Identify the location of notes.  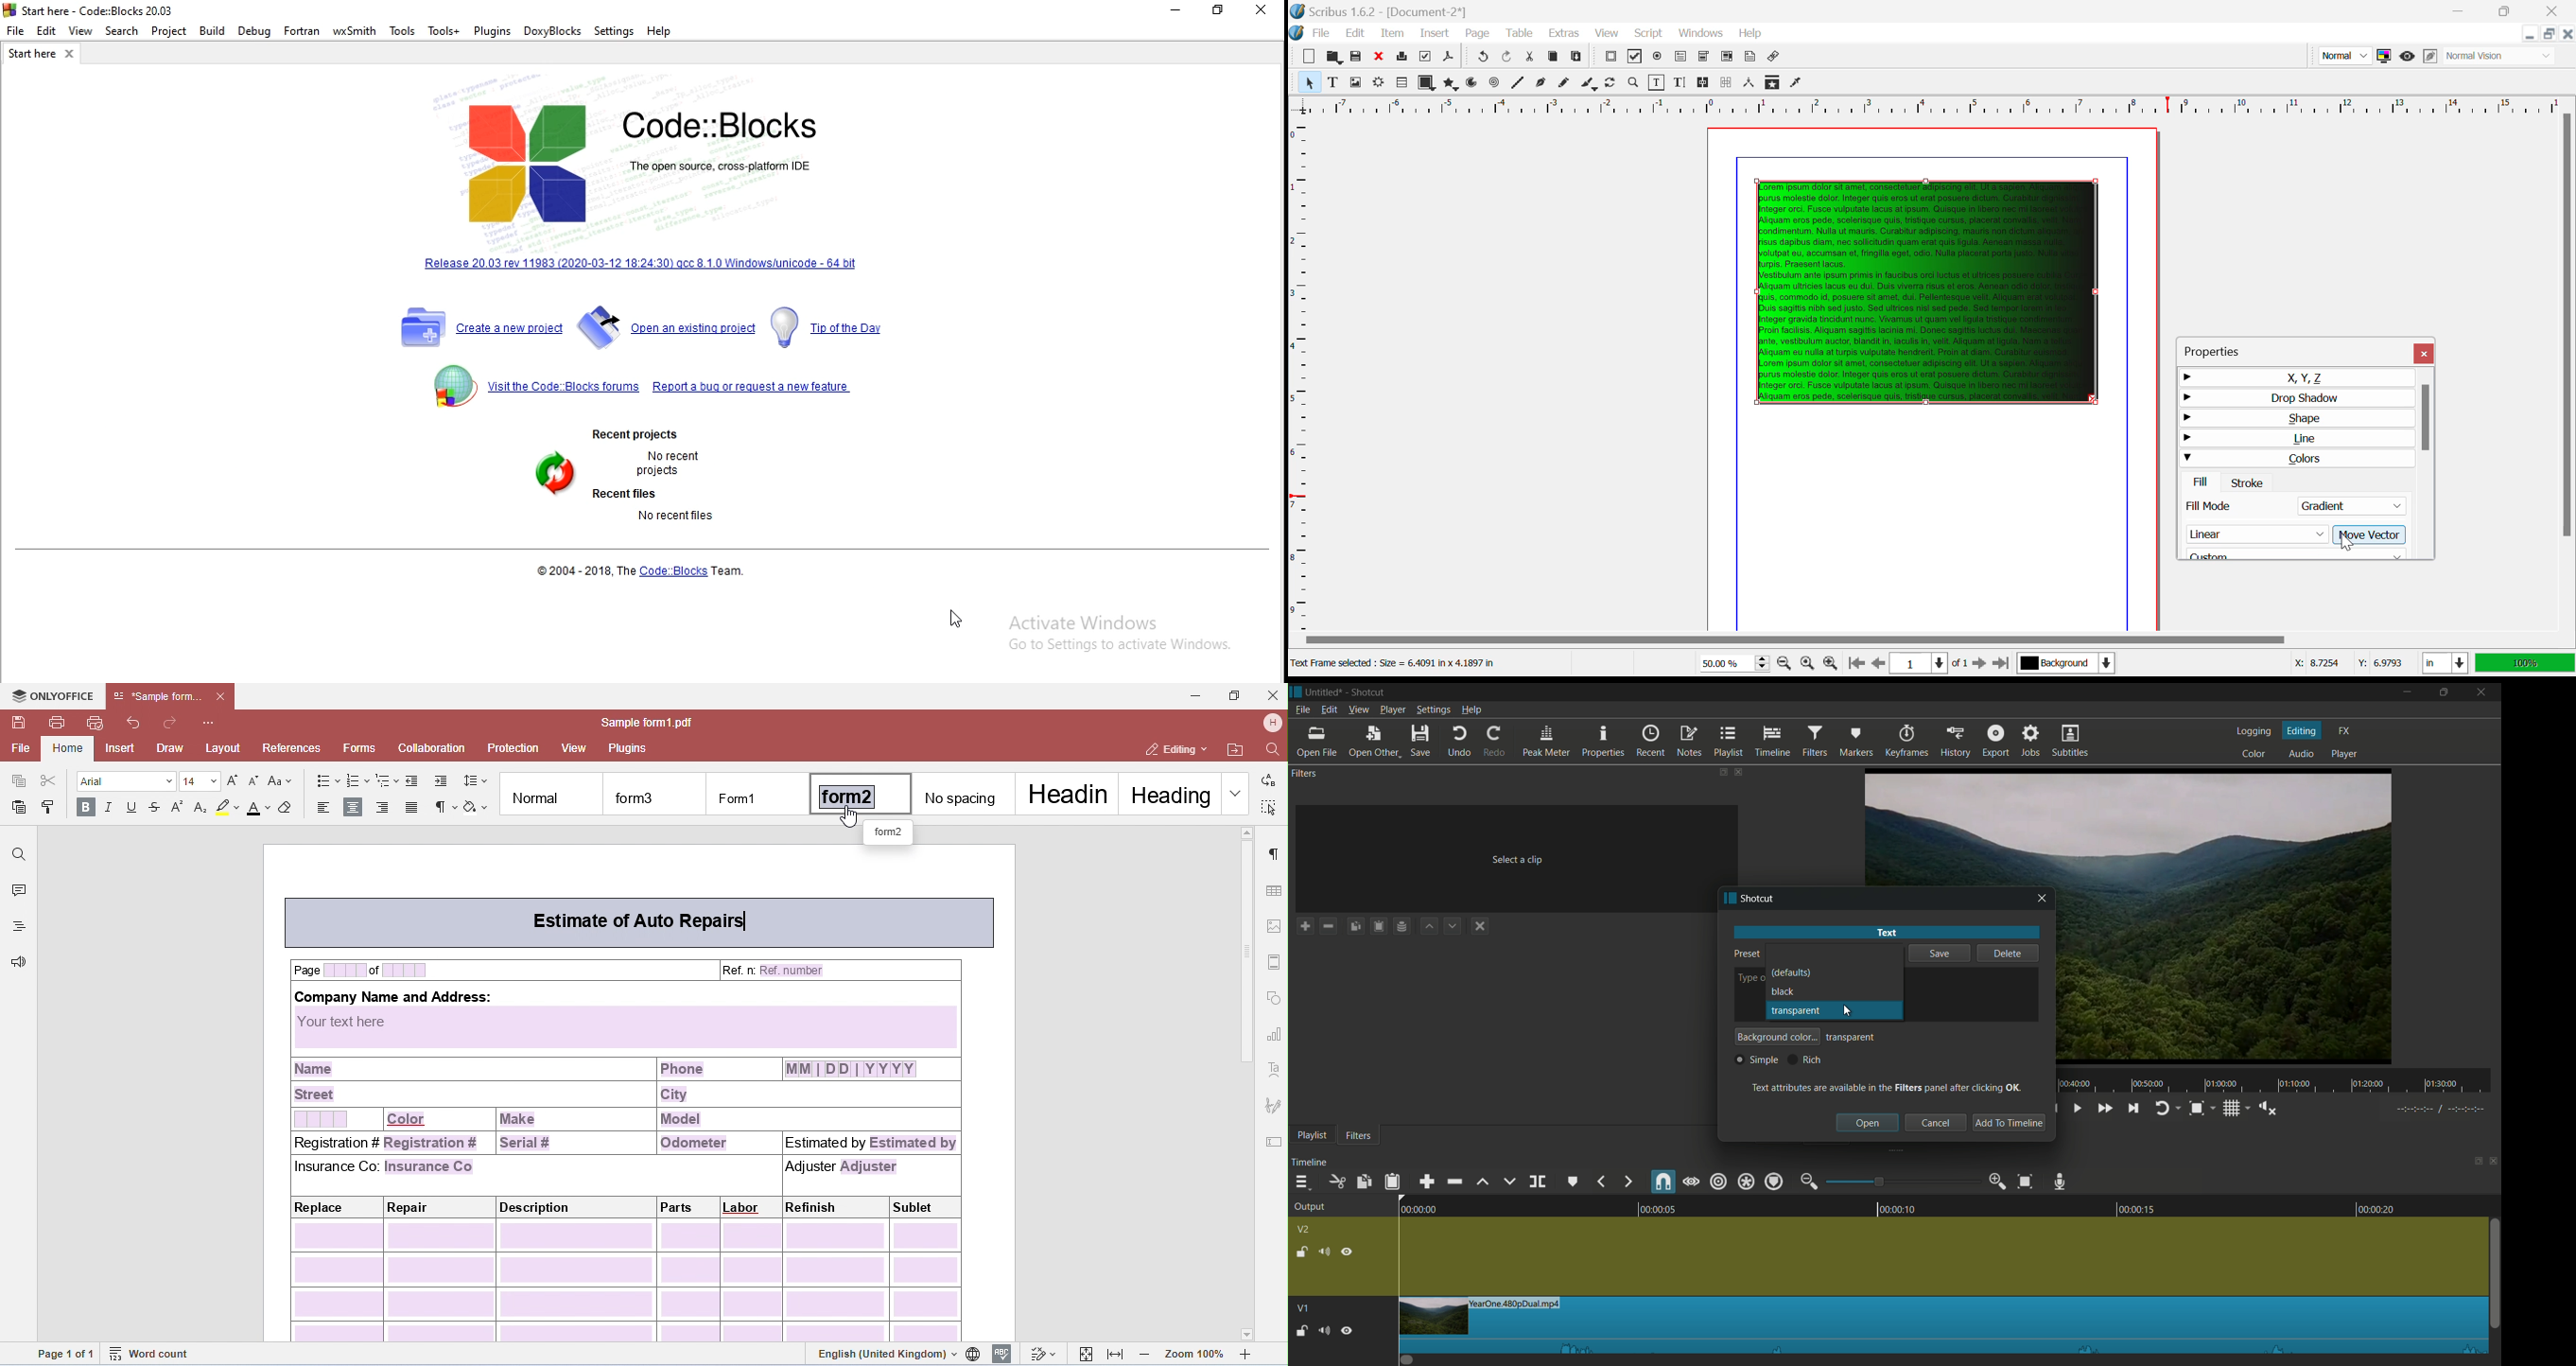
(1691, 741).